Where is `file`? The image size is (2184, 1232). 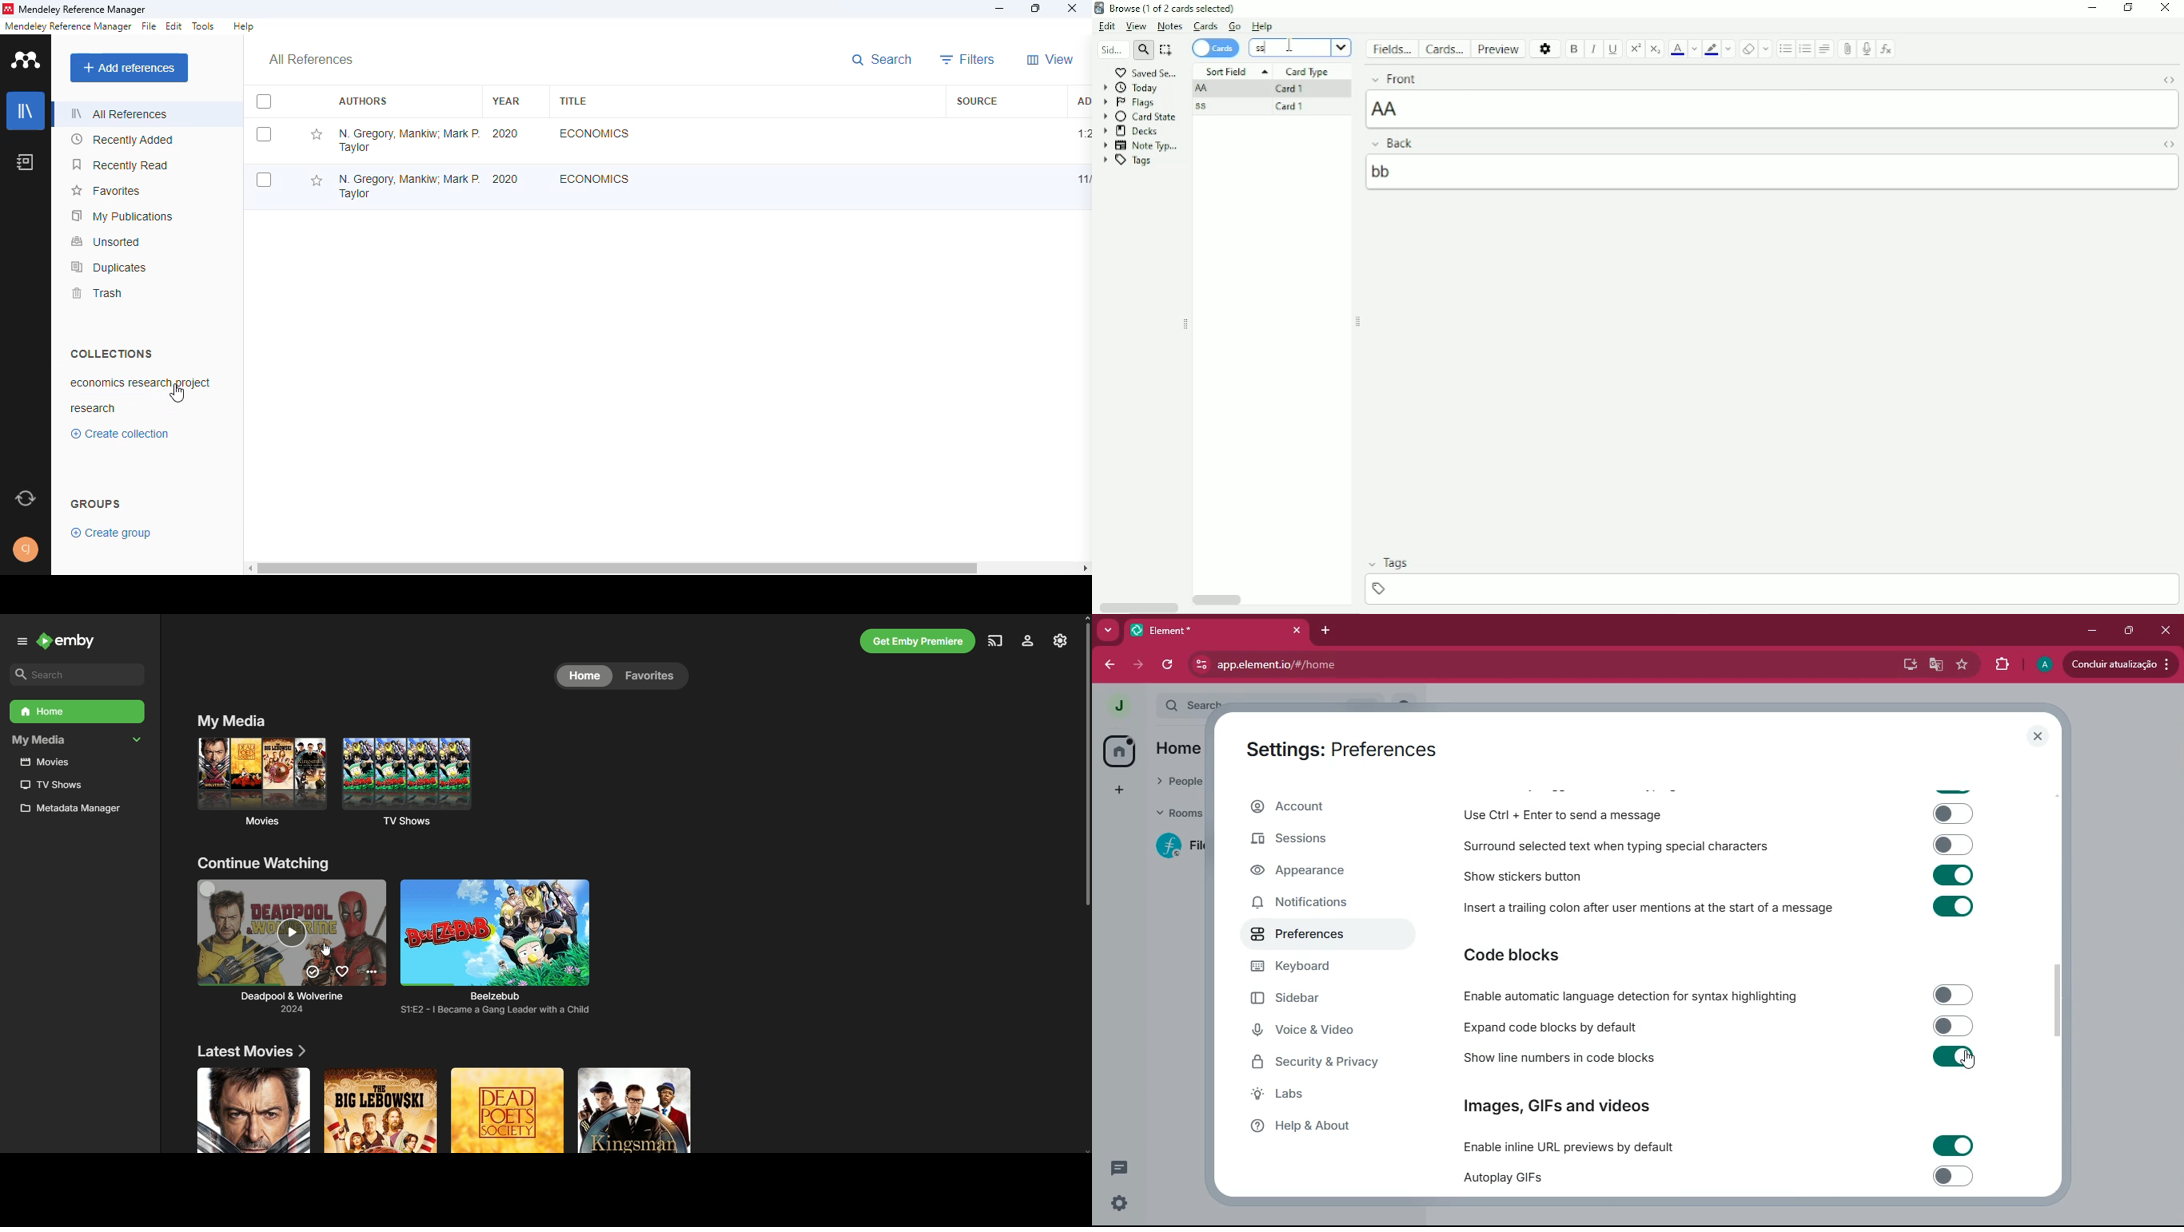 file is located at coordinates (149, 26).